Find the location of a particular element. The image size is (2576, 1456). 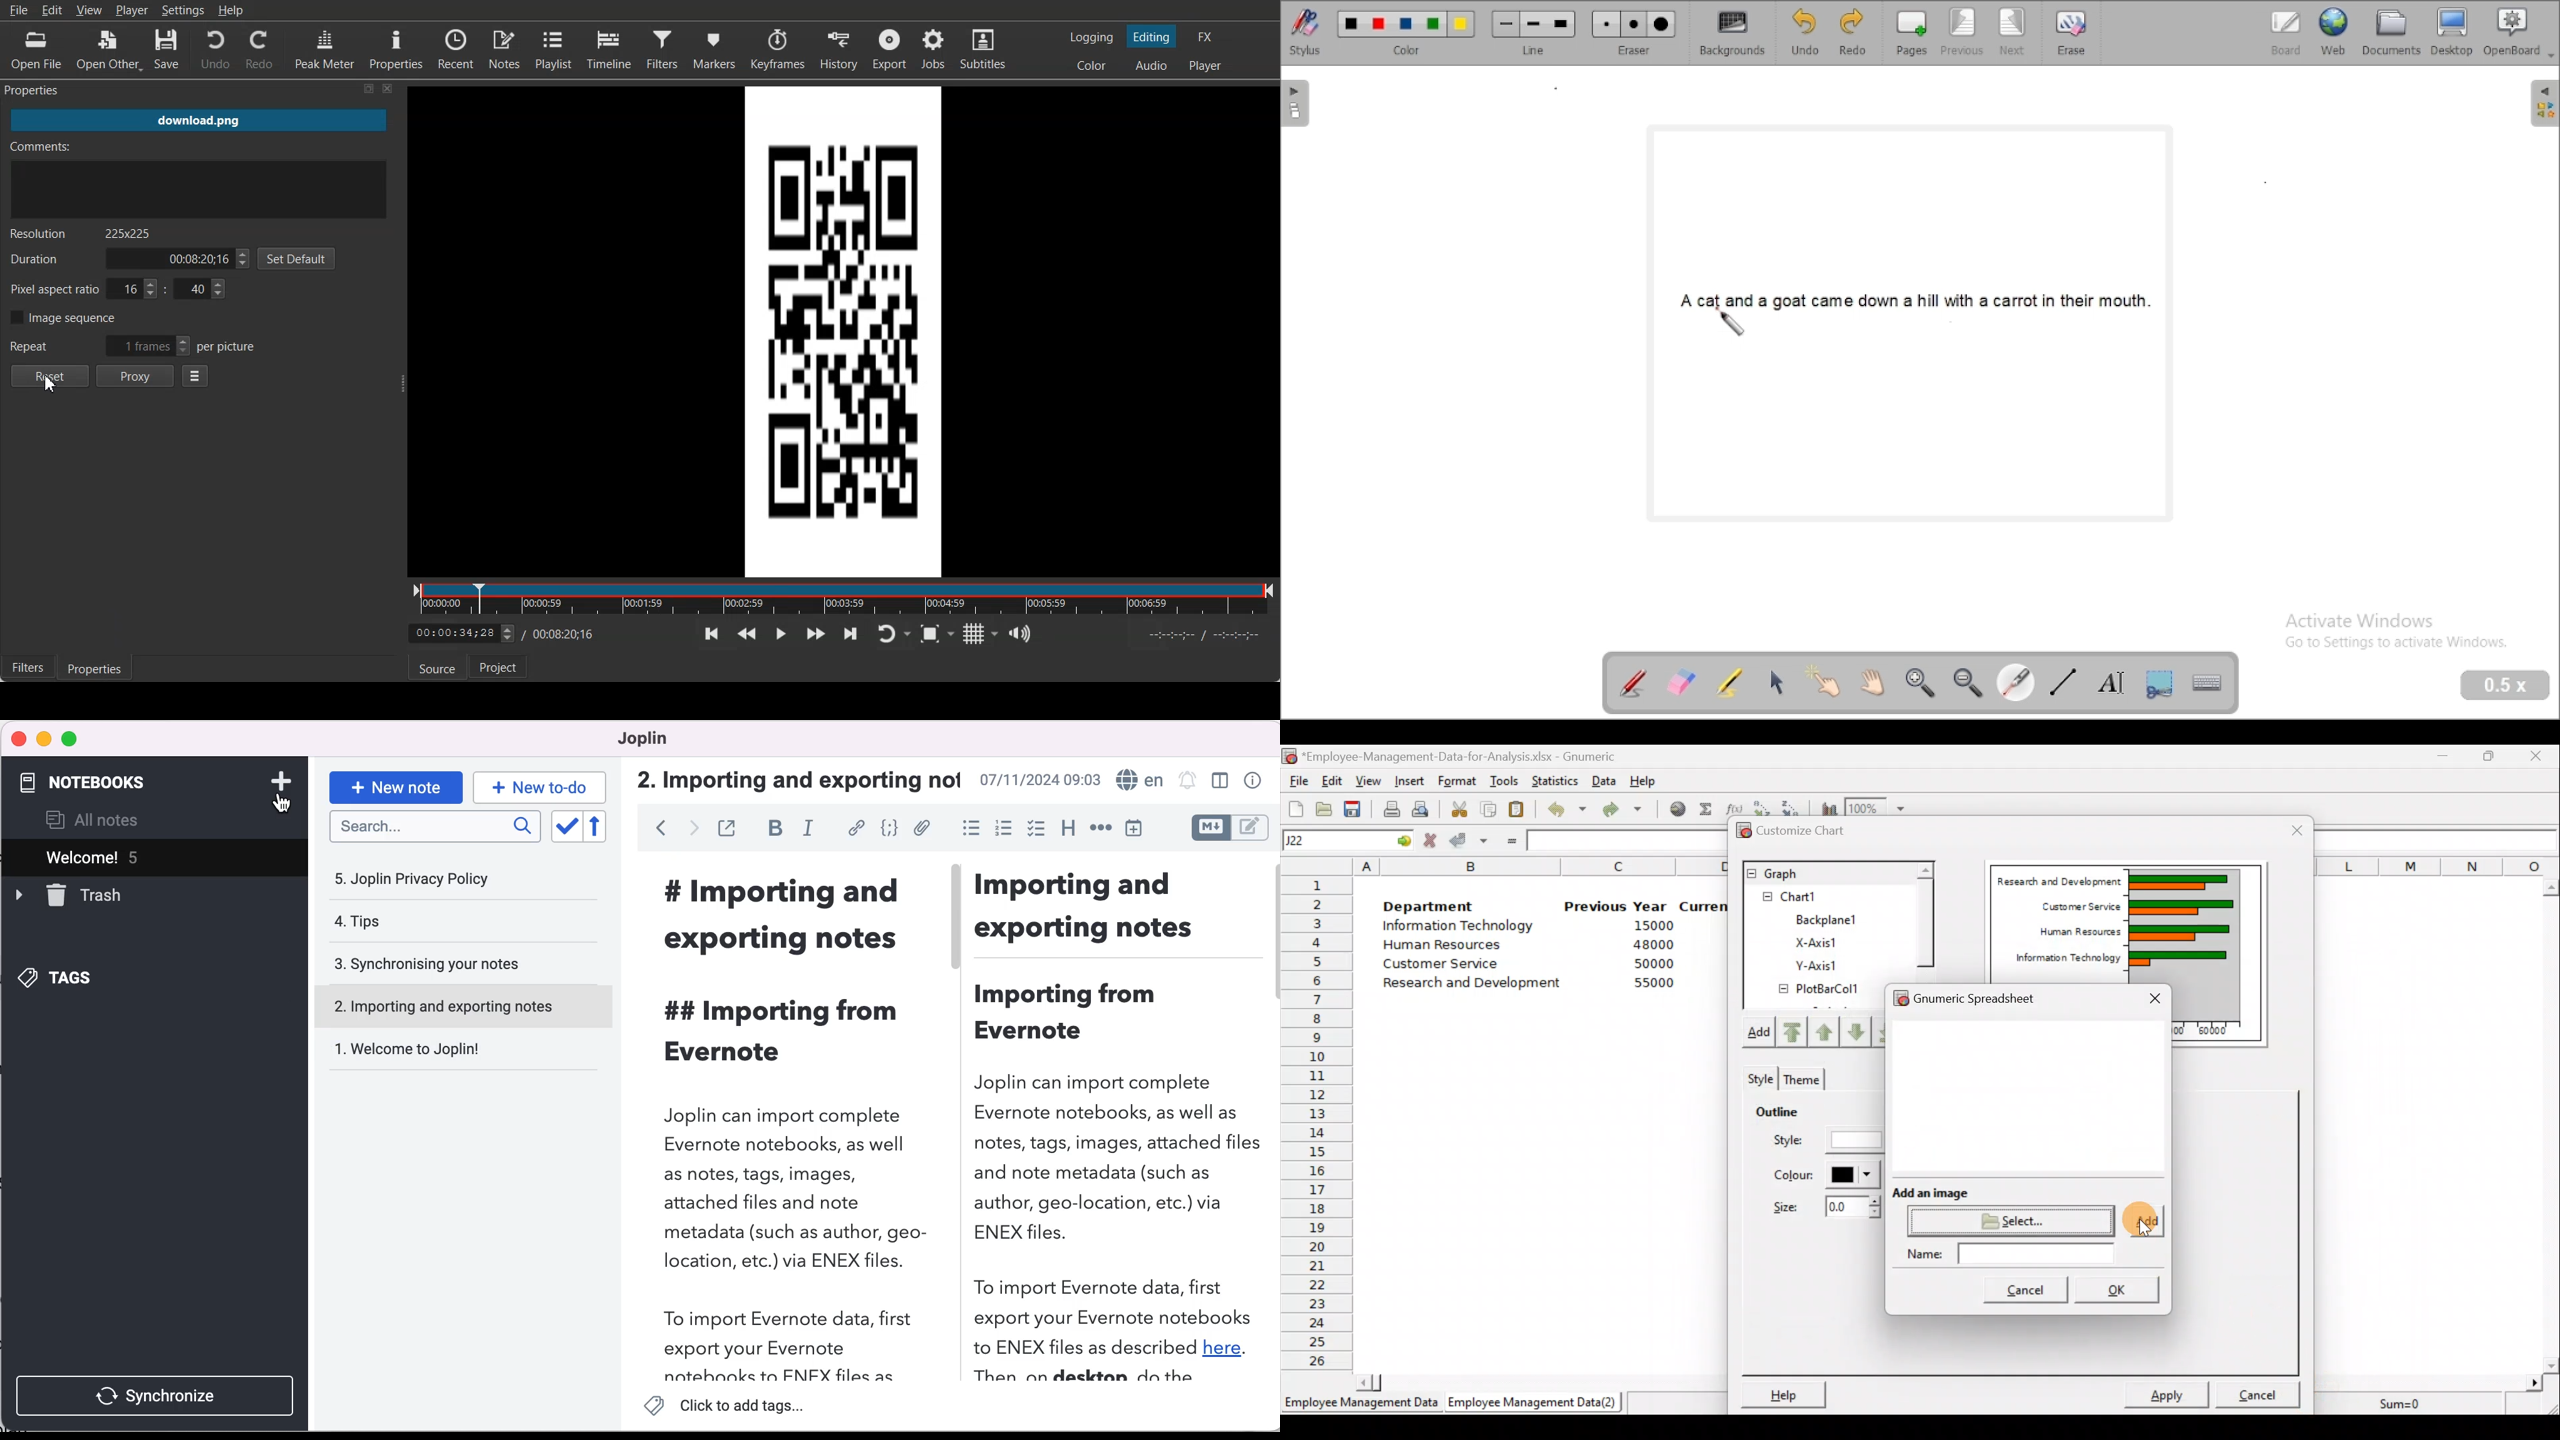

forward is located at coordinates (692, 830).